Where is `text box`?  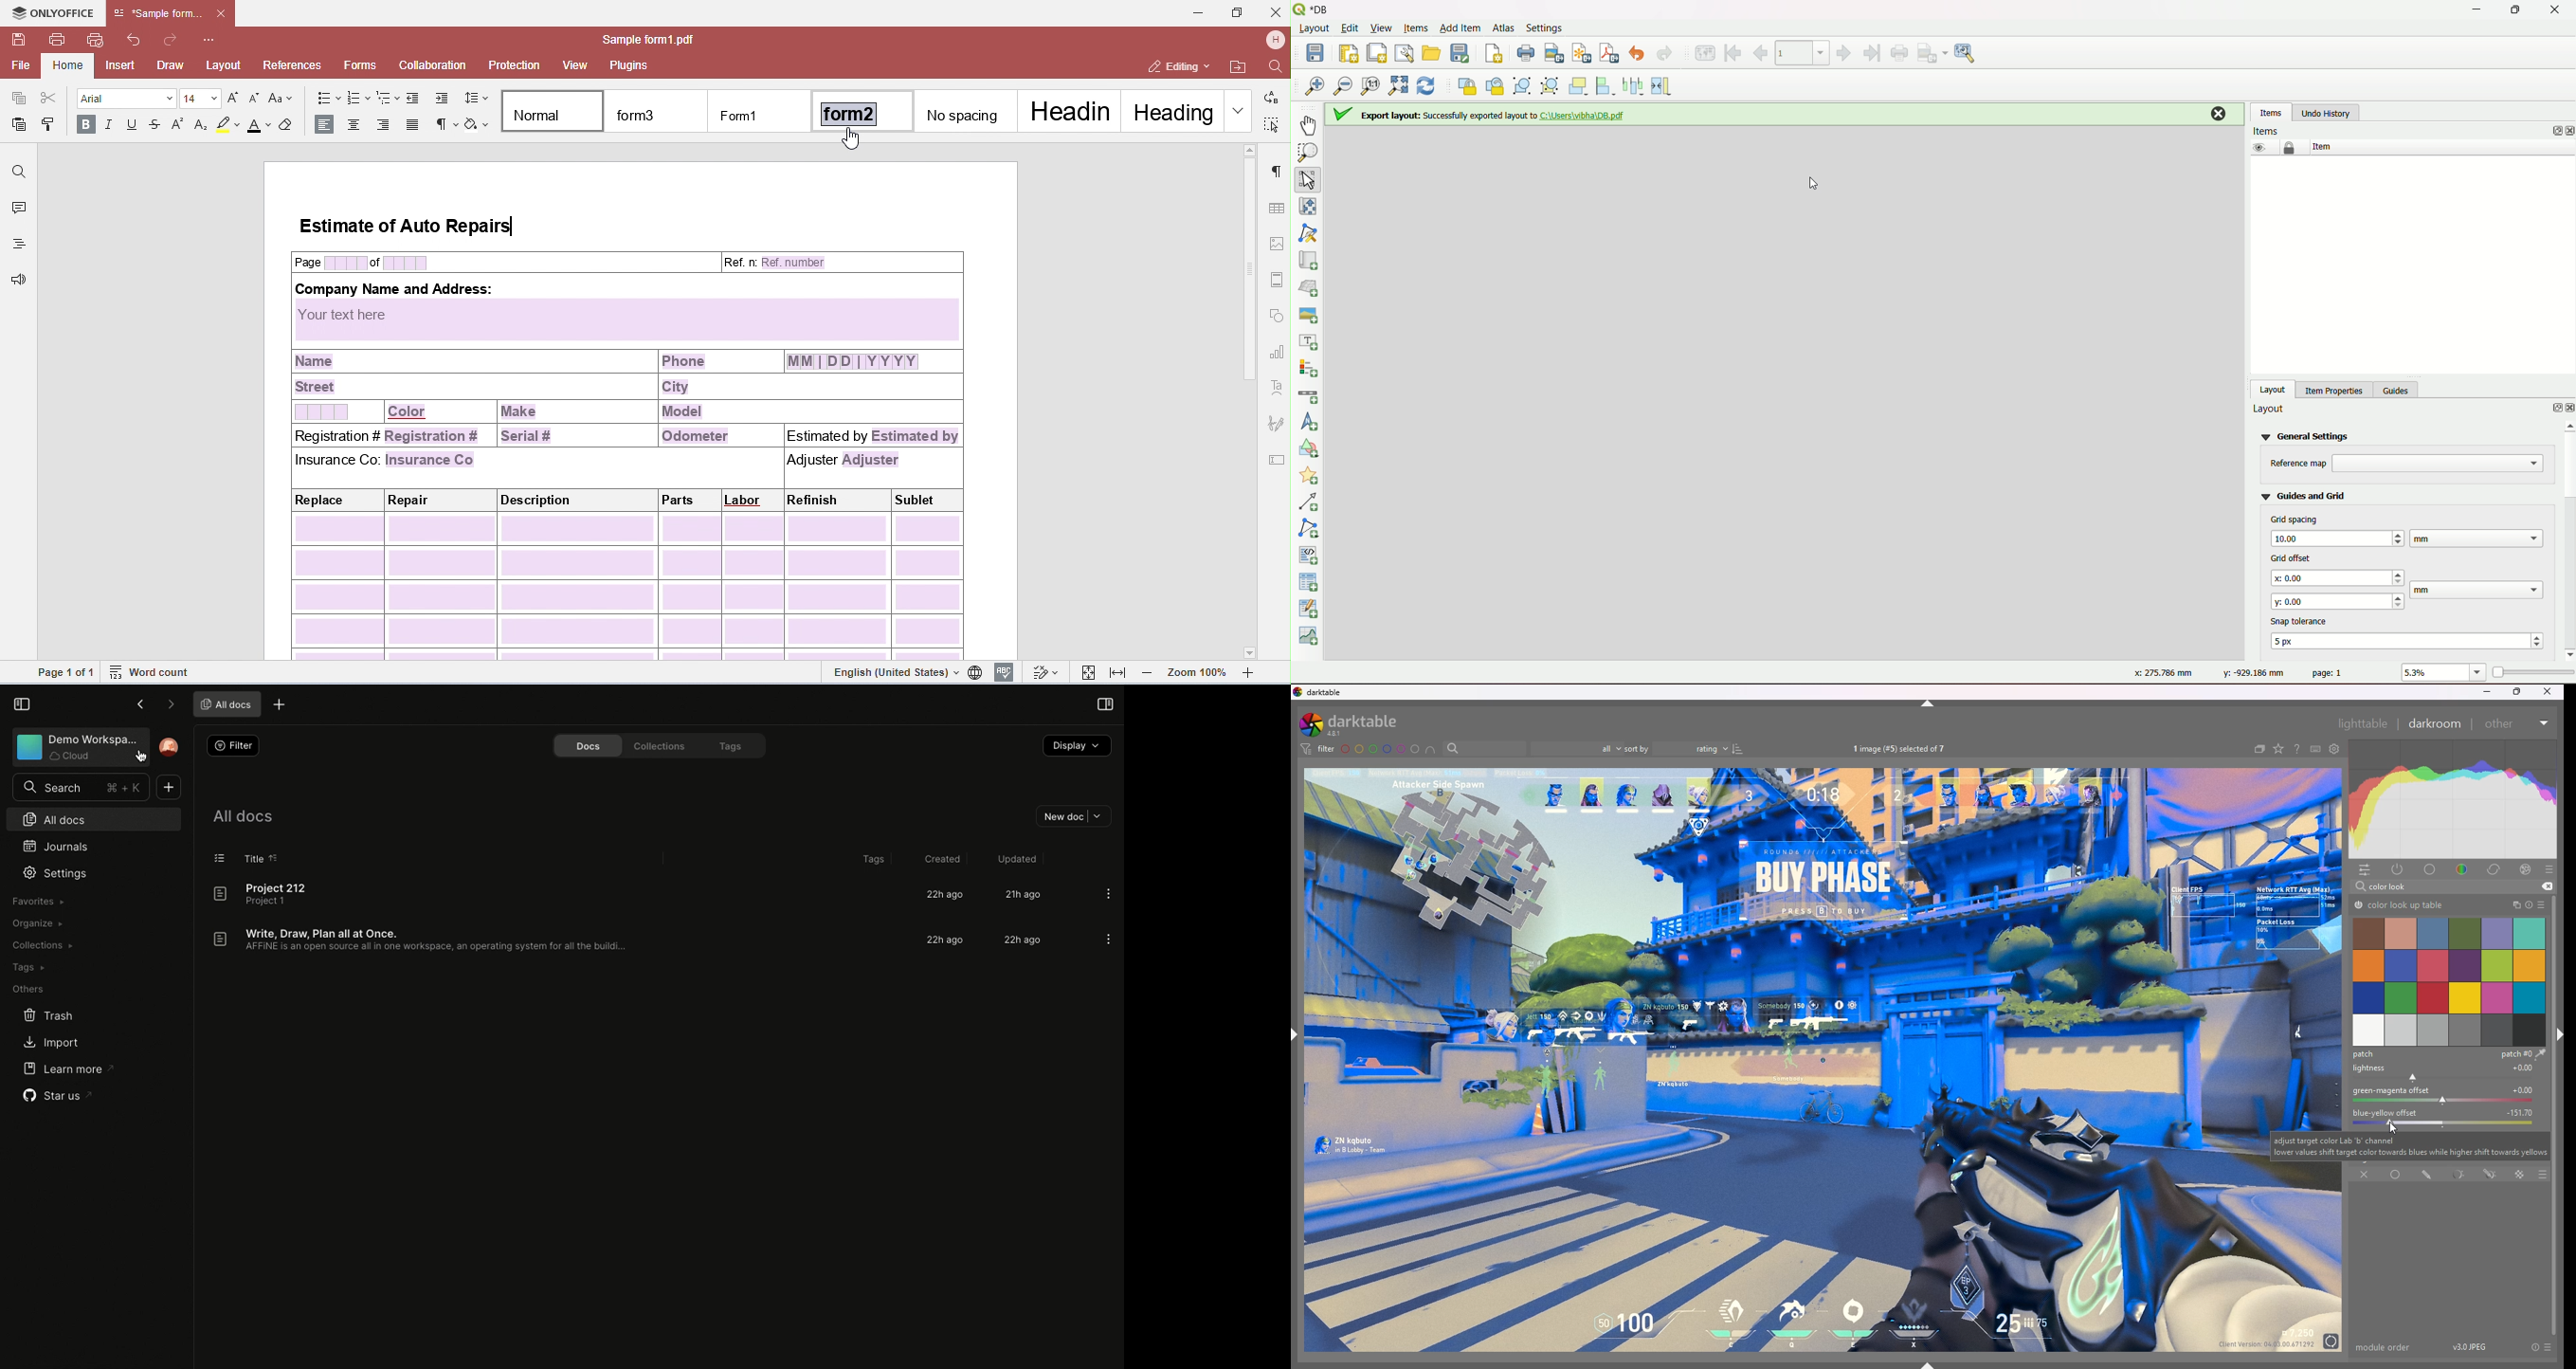 text box is located at coordinates (2338, 600).